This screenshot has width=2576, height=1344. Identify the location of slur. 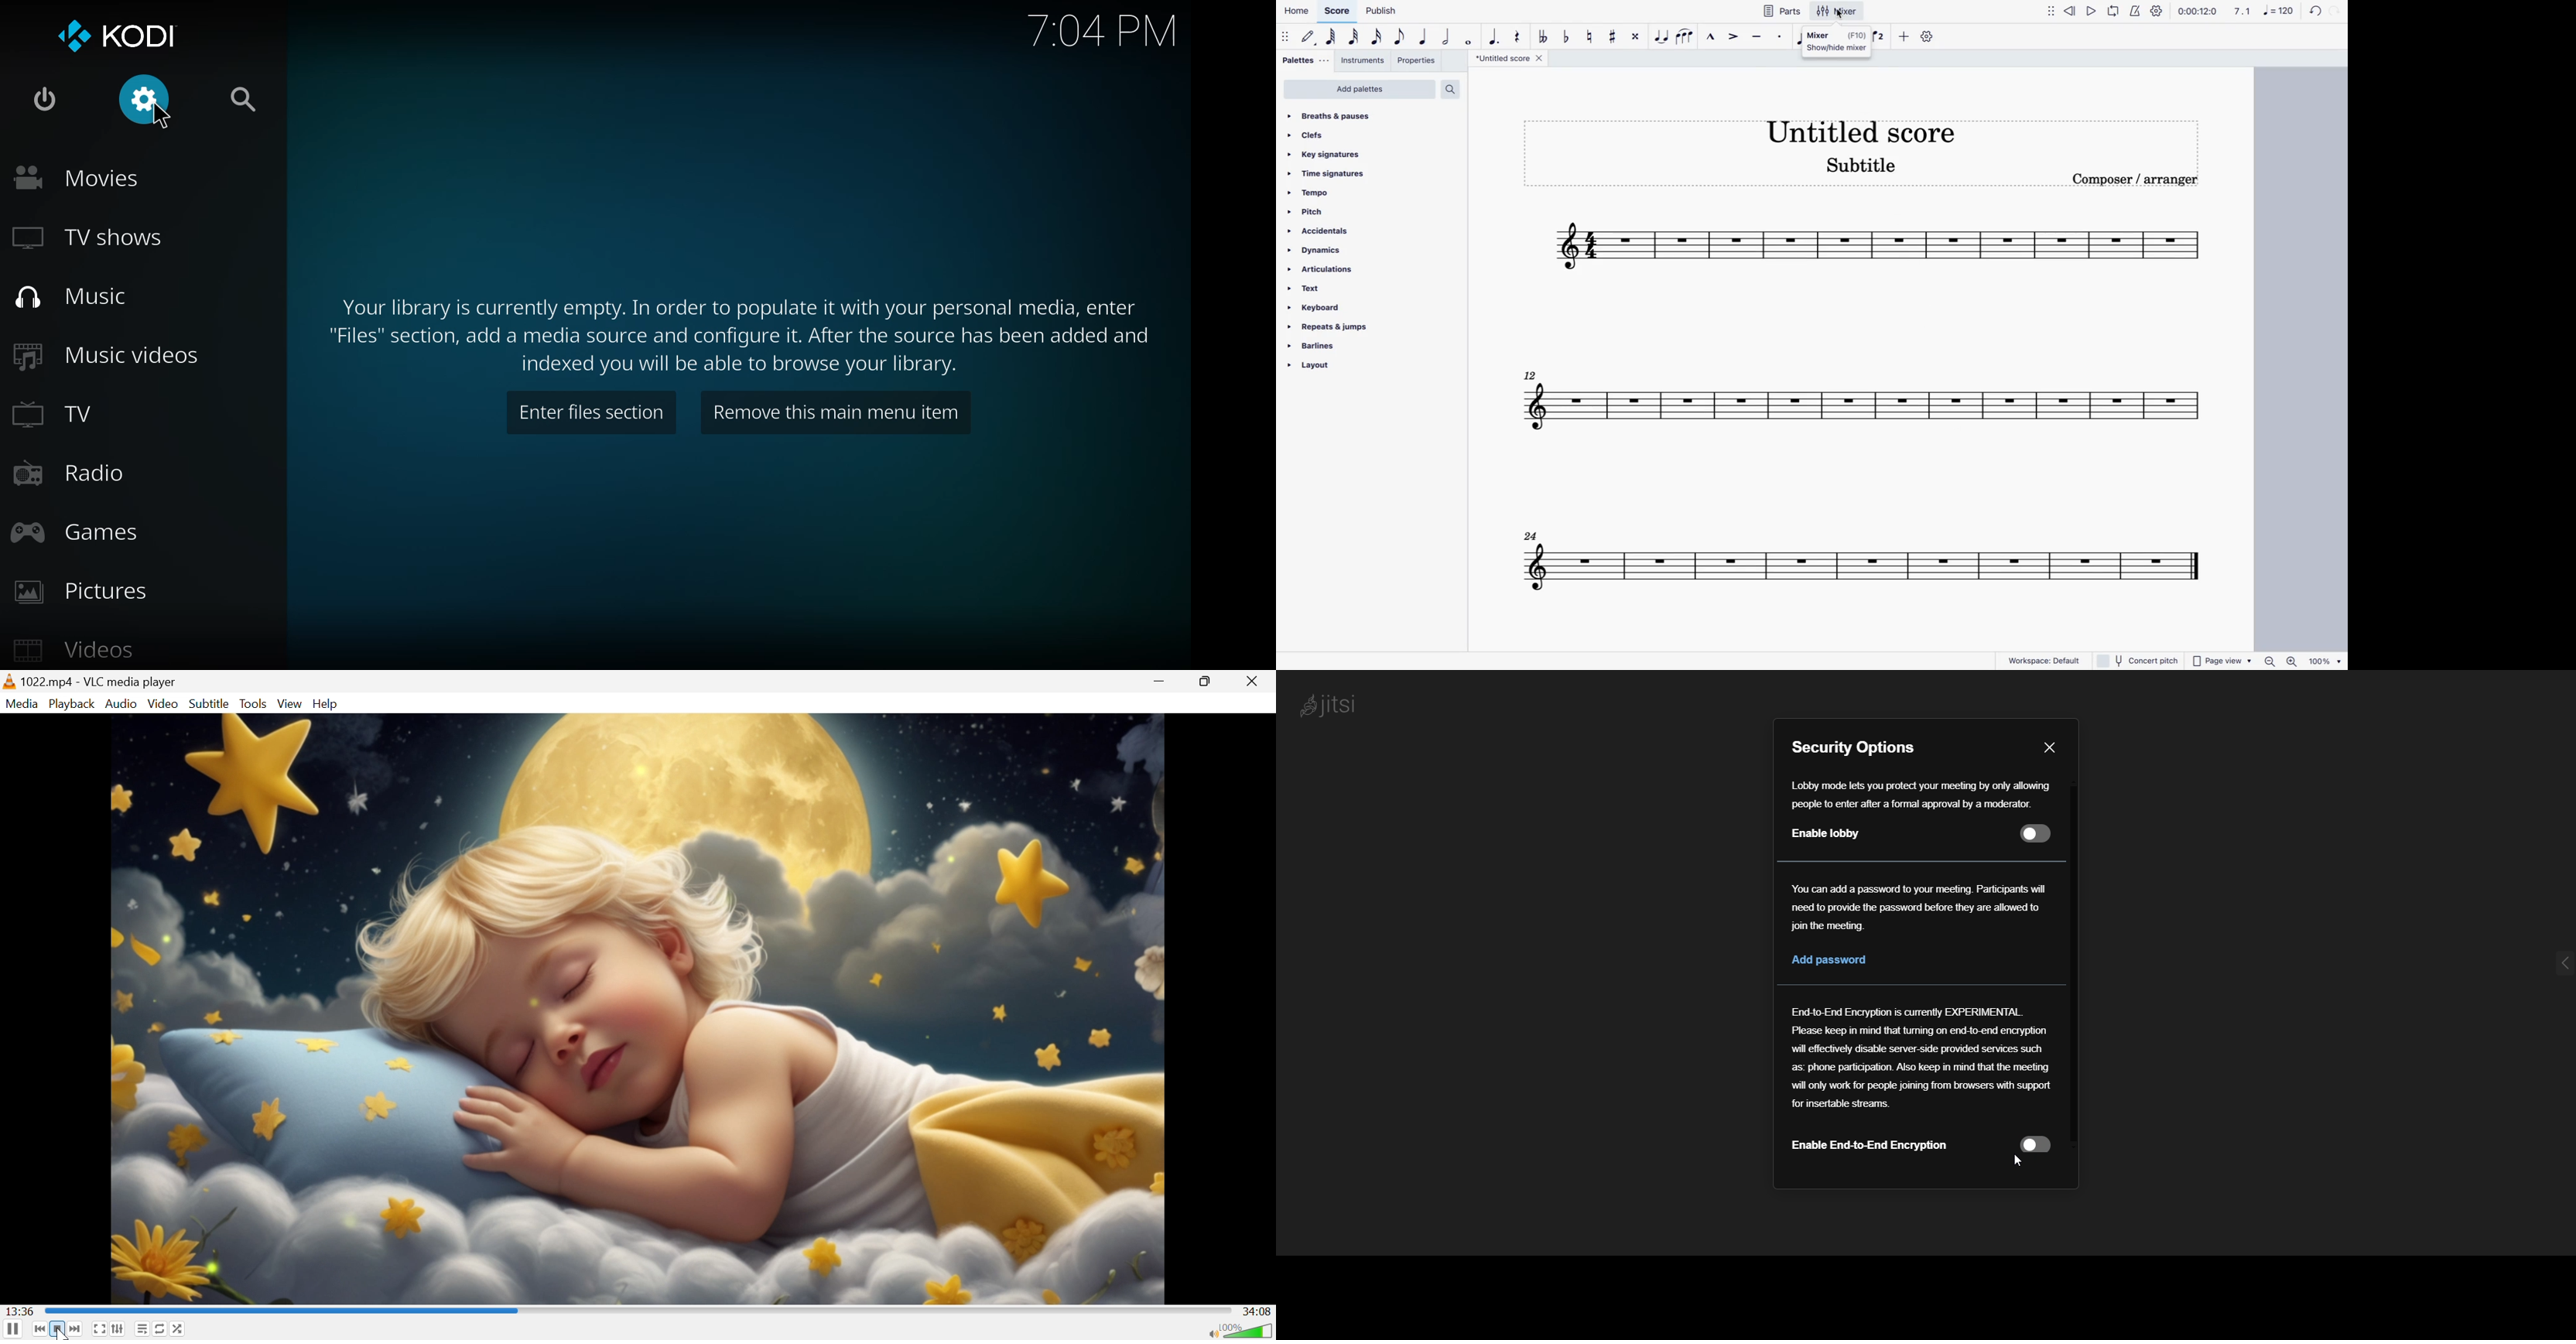
(1688, 37).